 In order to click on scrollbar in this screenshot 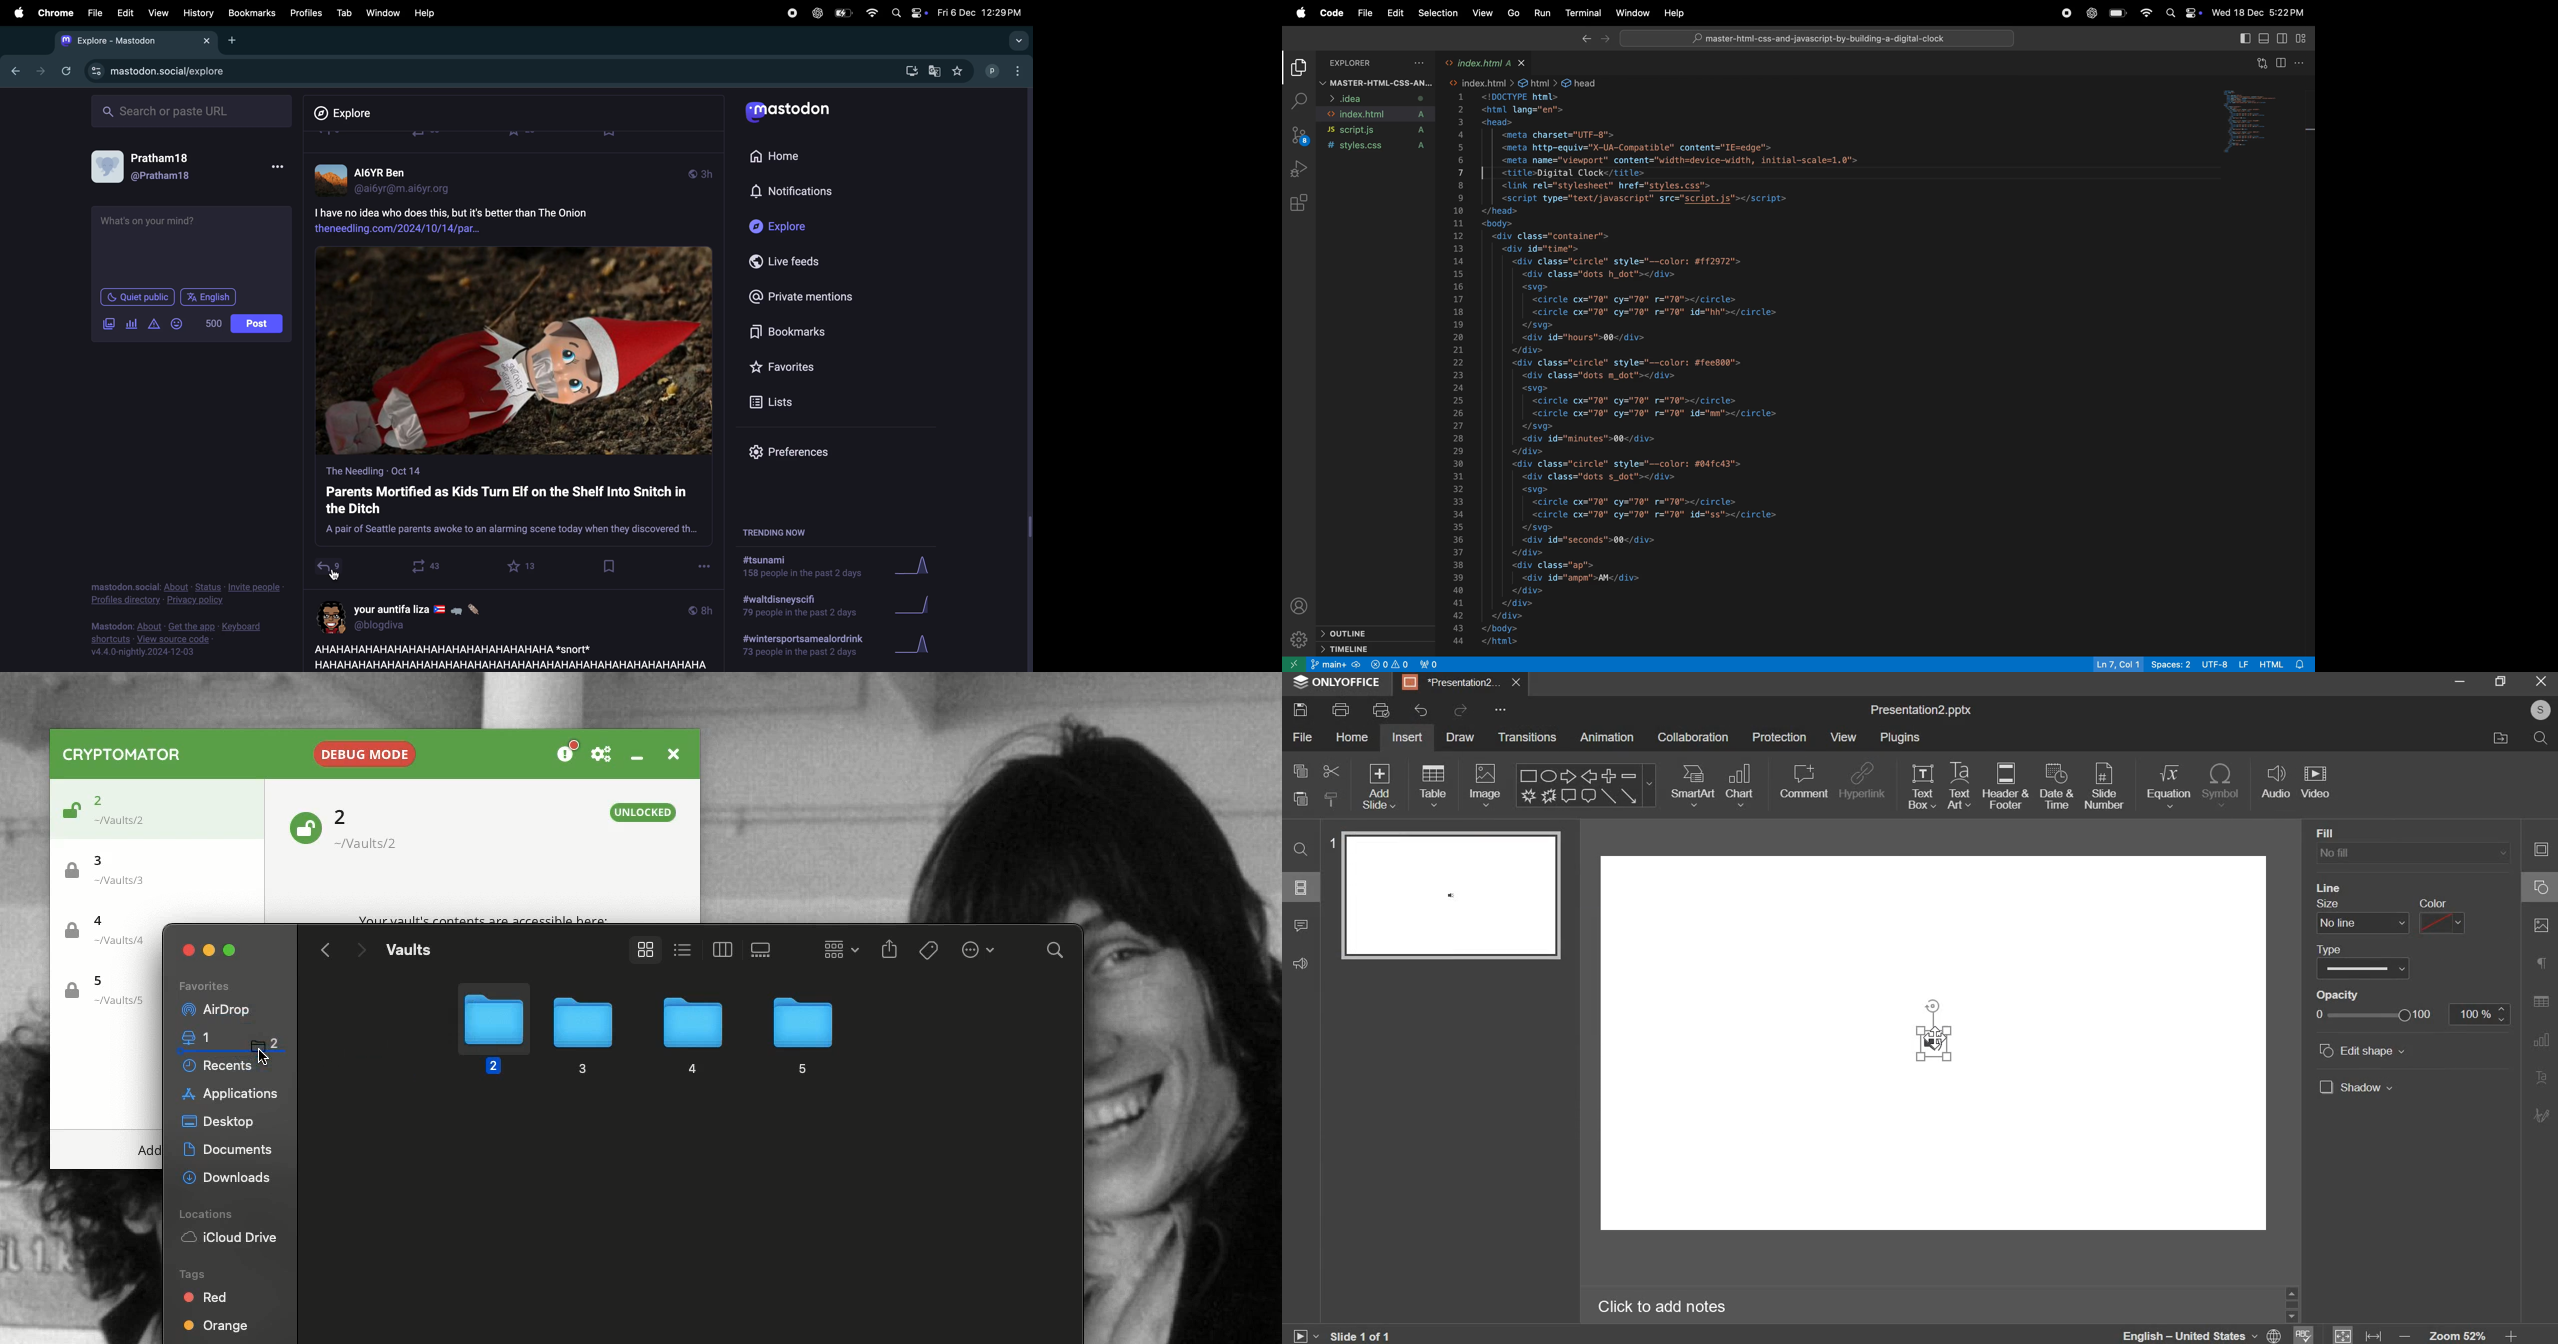, I will do `click(2291, 1305)`.